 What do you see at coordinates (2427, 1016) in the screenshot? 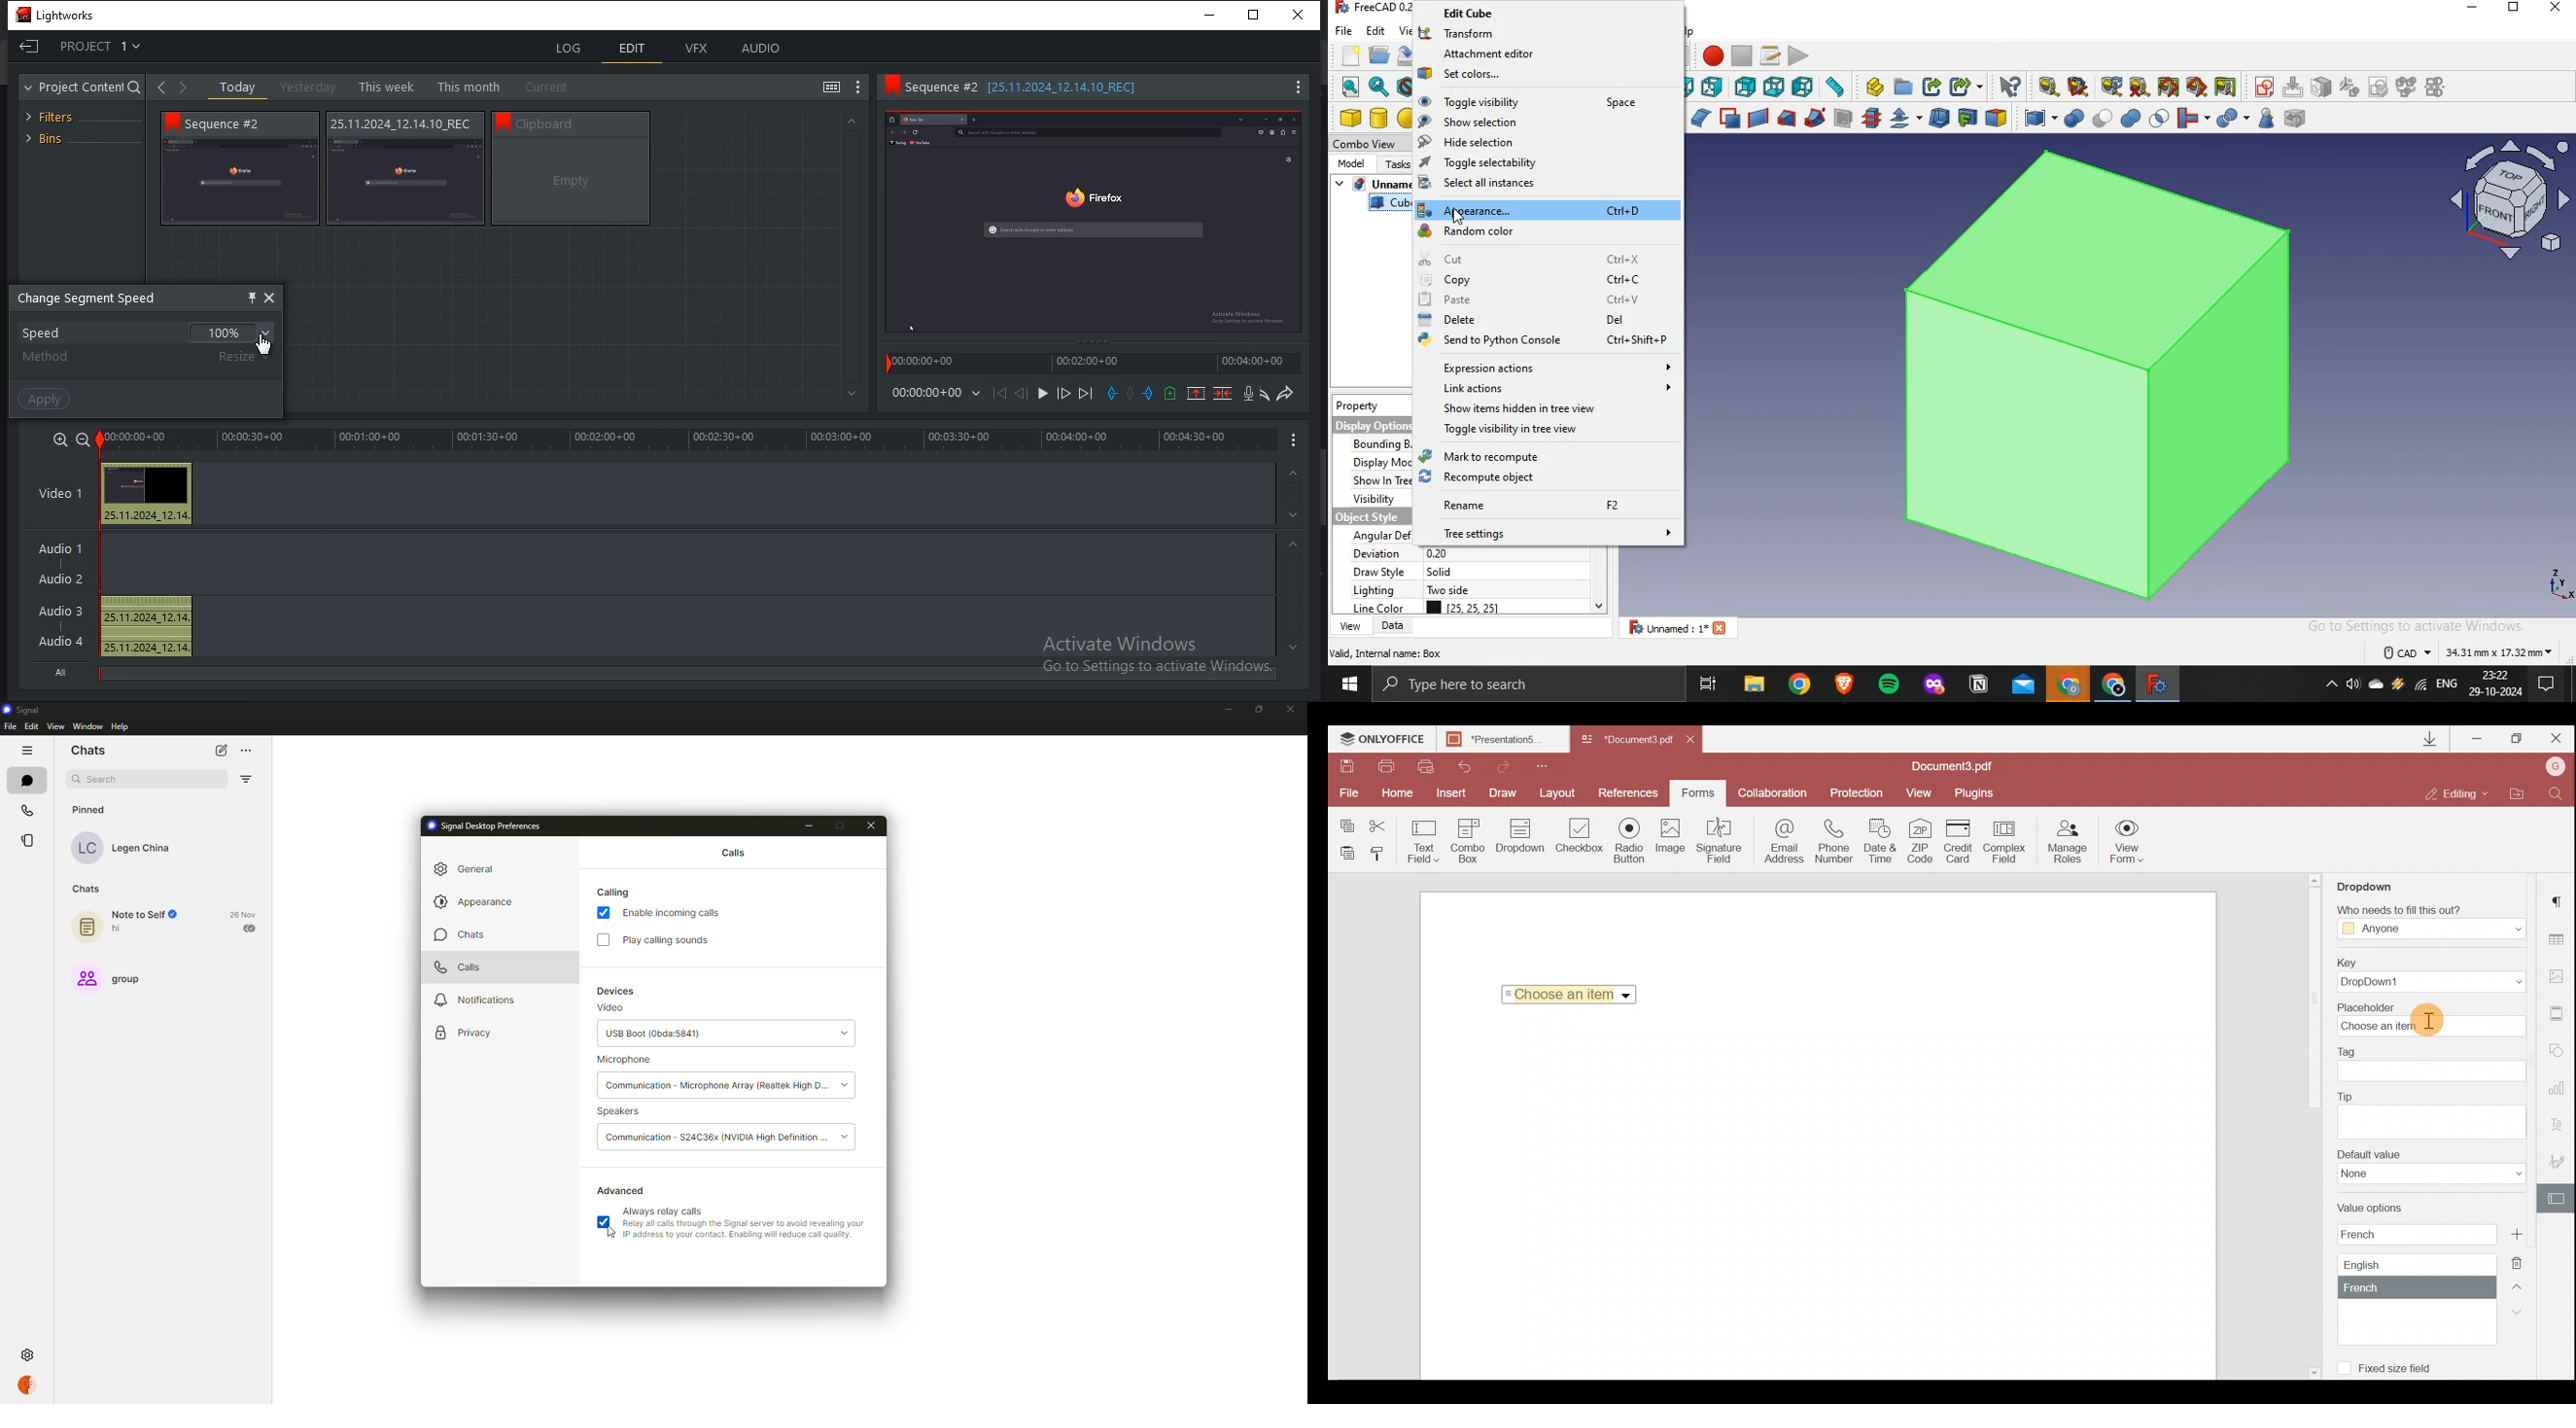
I see `Cursor` at bounding box center [2427, 1016].